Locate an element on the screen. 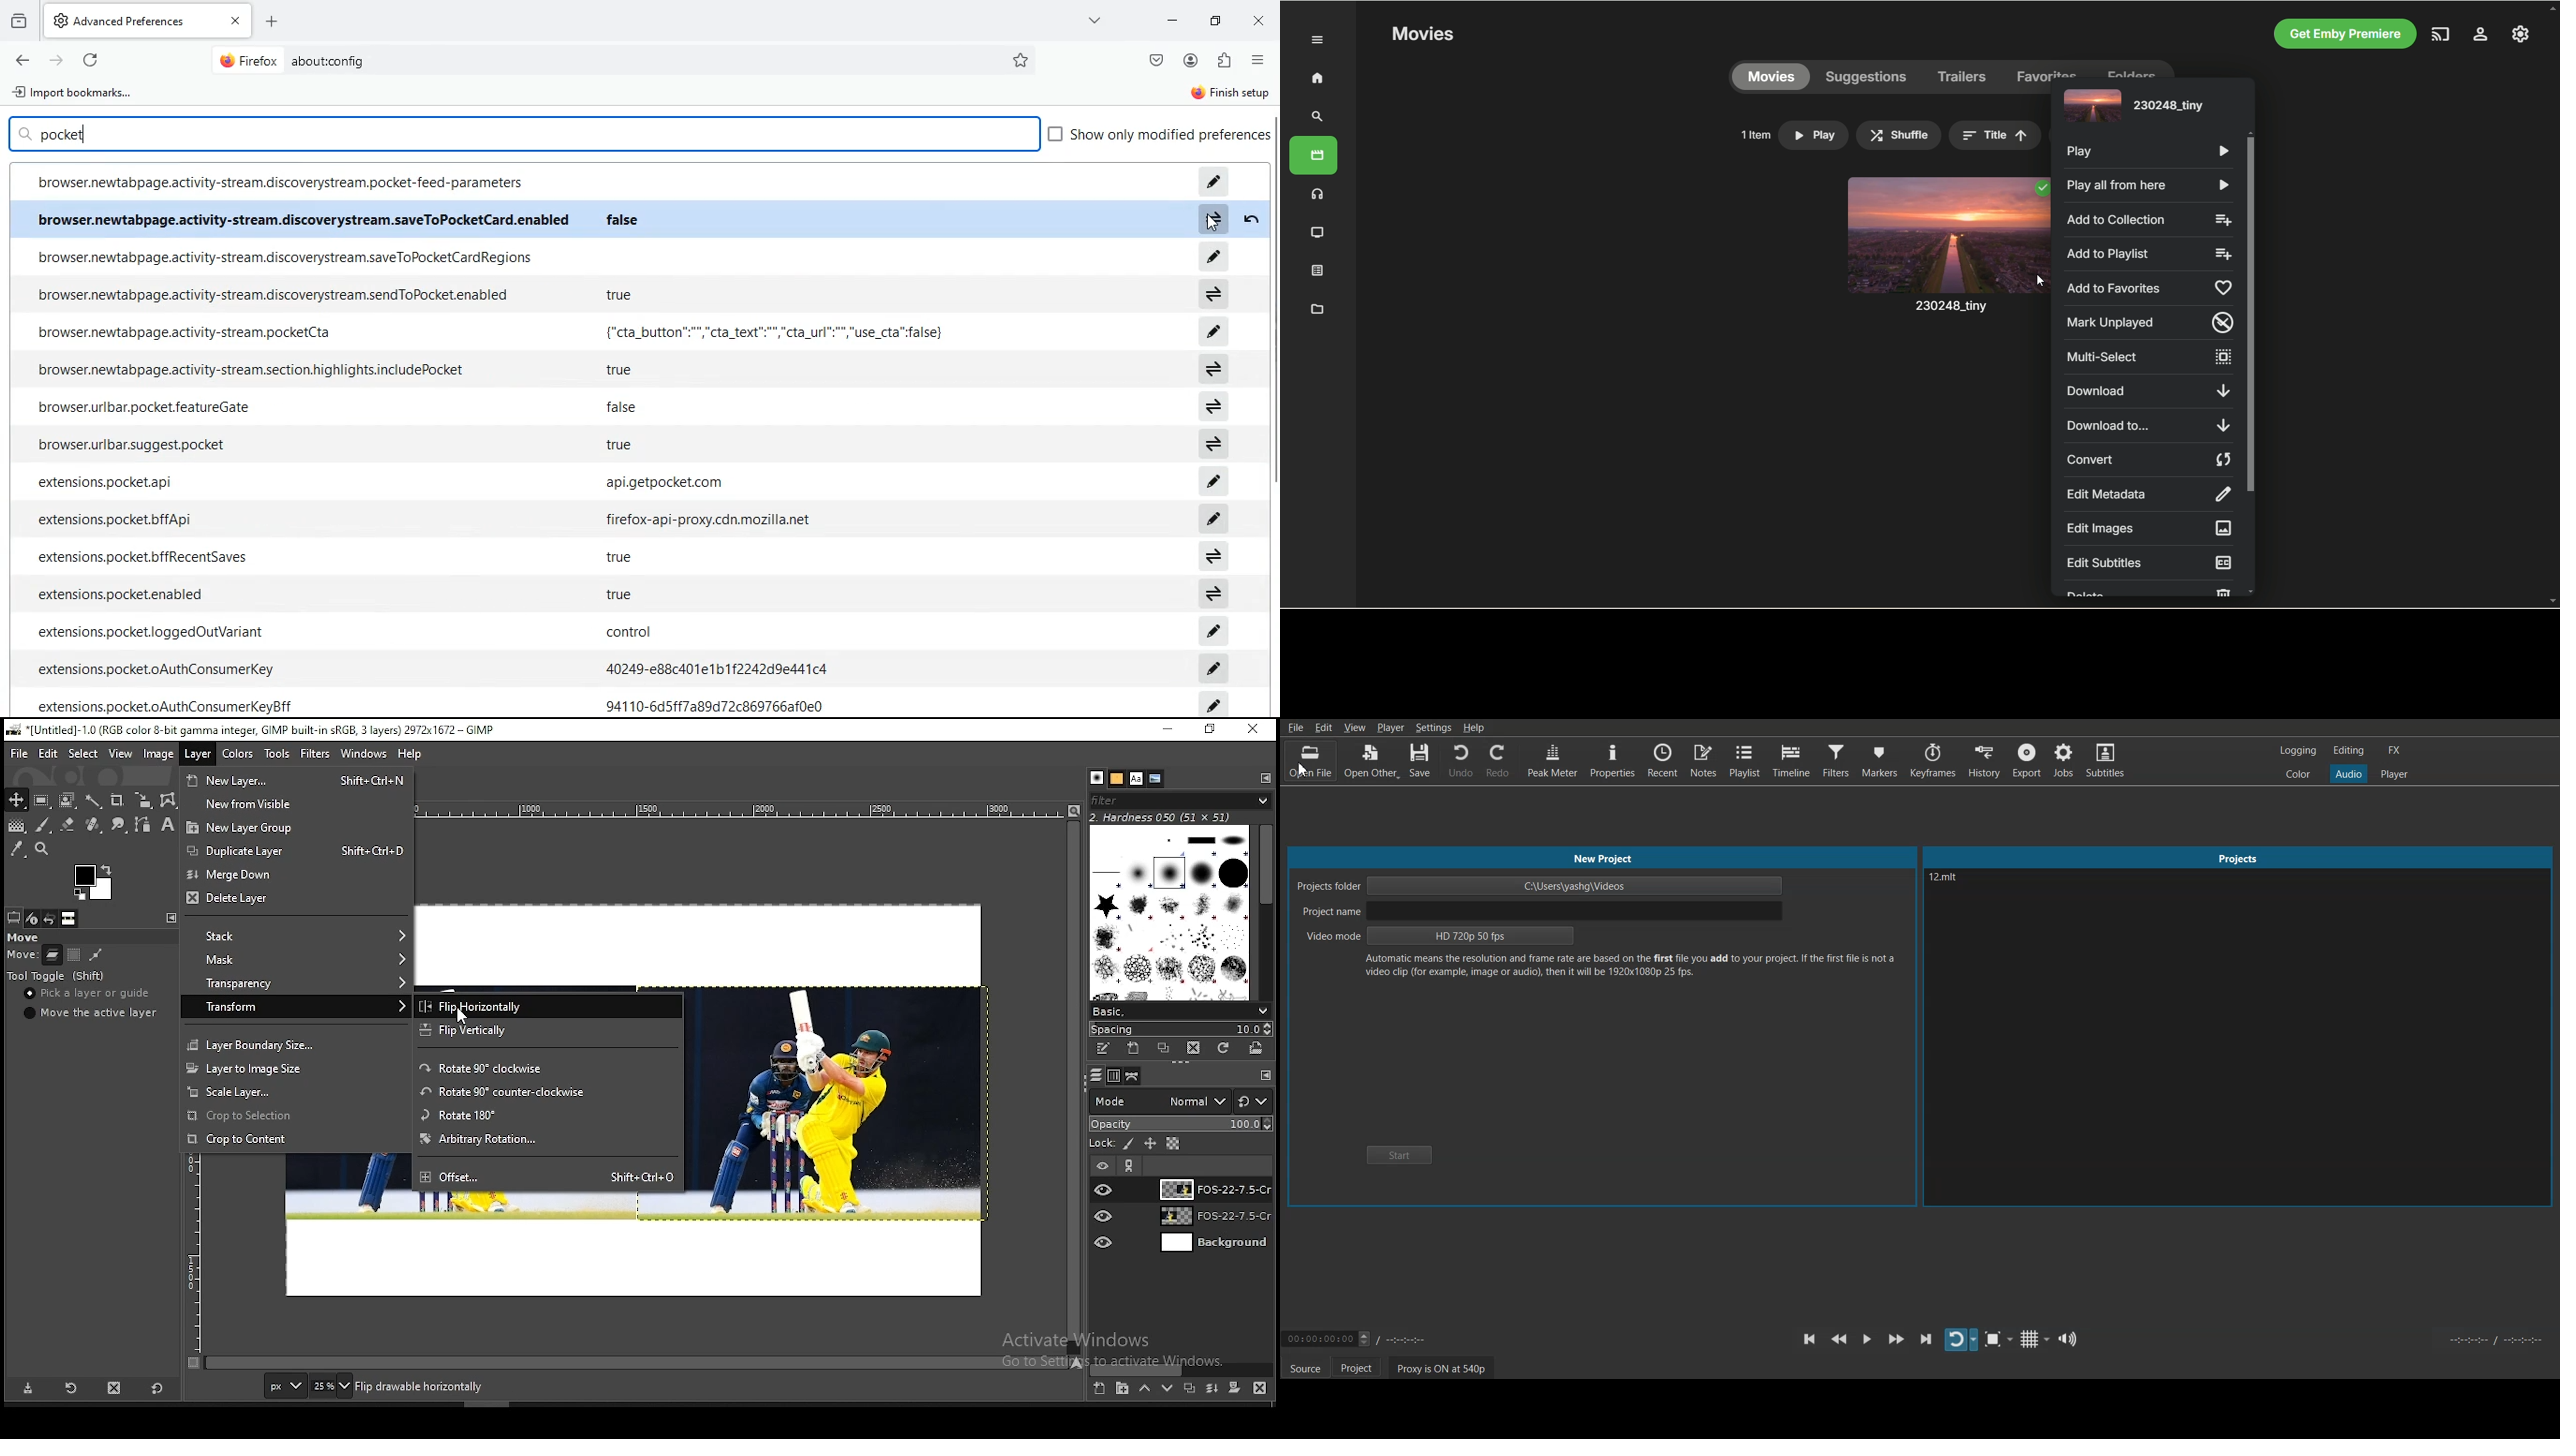 This screenshot has height=1456, width=2576. Project is located at coordinates (1357, 1367).